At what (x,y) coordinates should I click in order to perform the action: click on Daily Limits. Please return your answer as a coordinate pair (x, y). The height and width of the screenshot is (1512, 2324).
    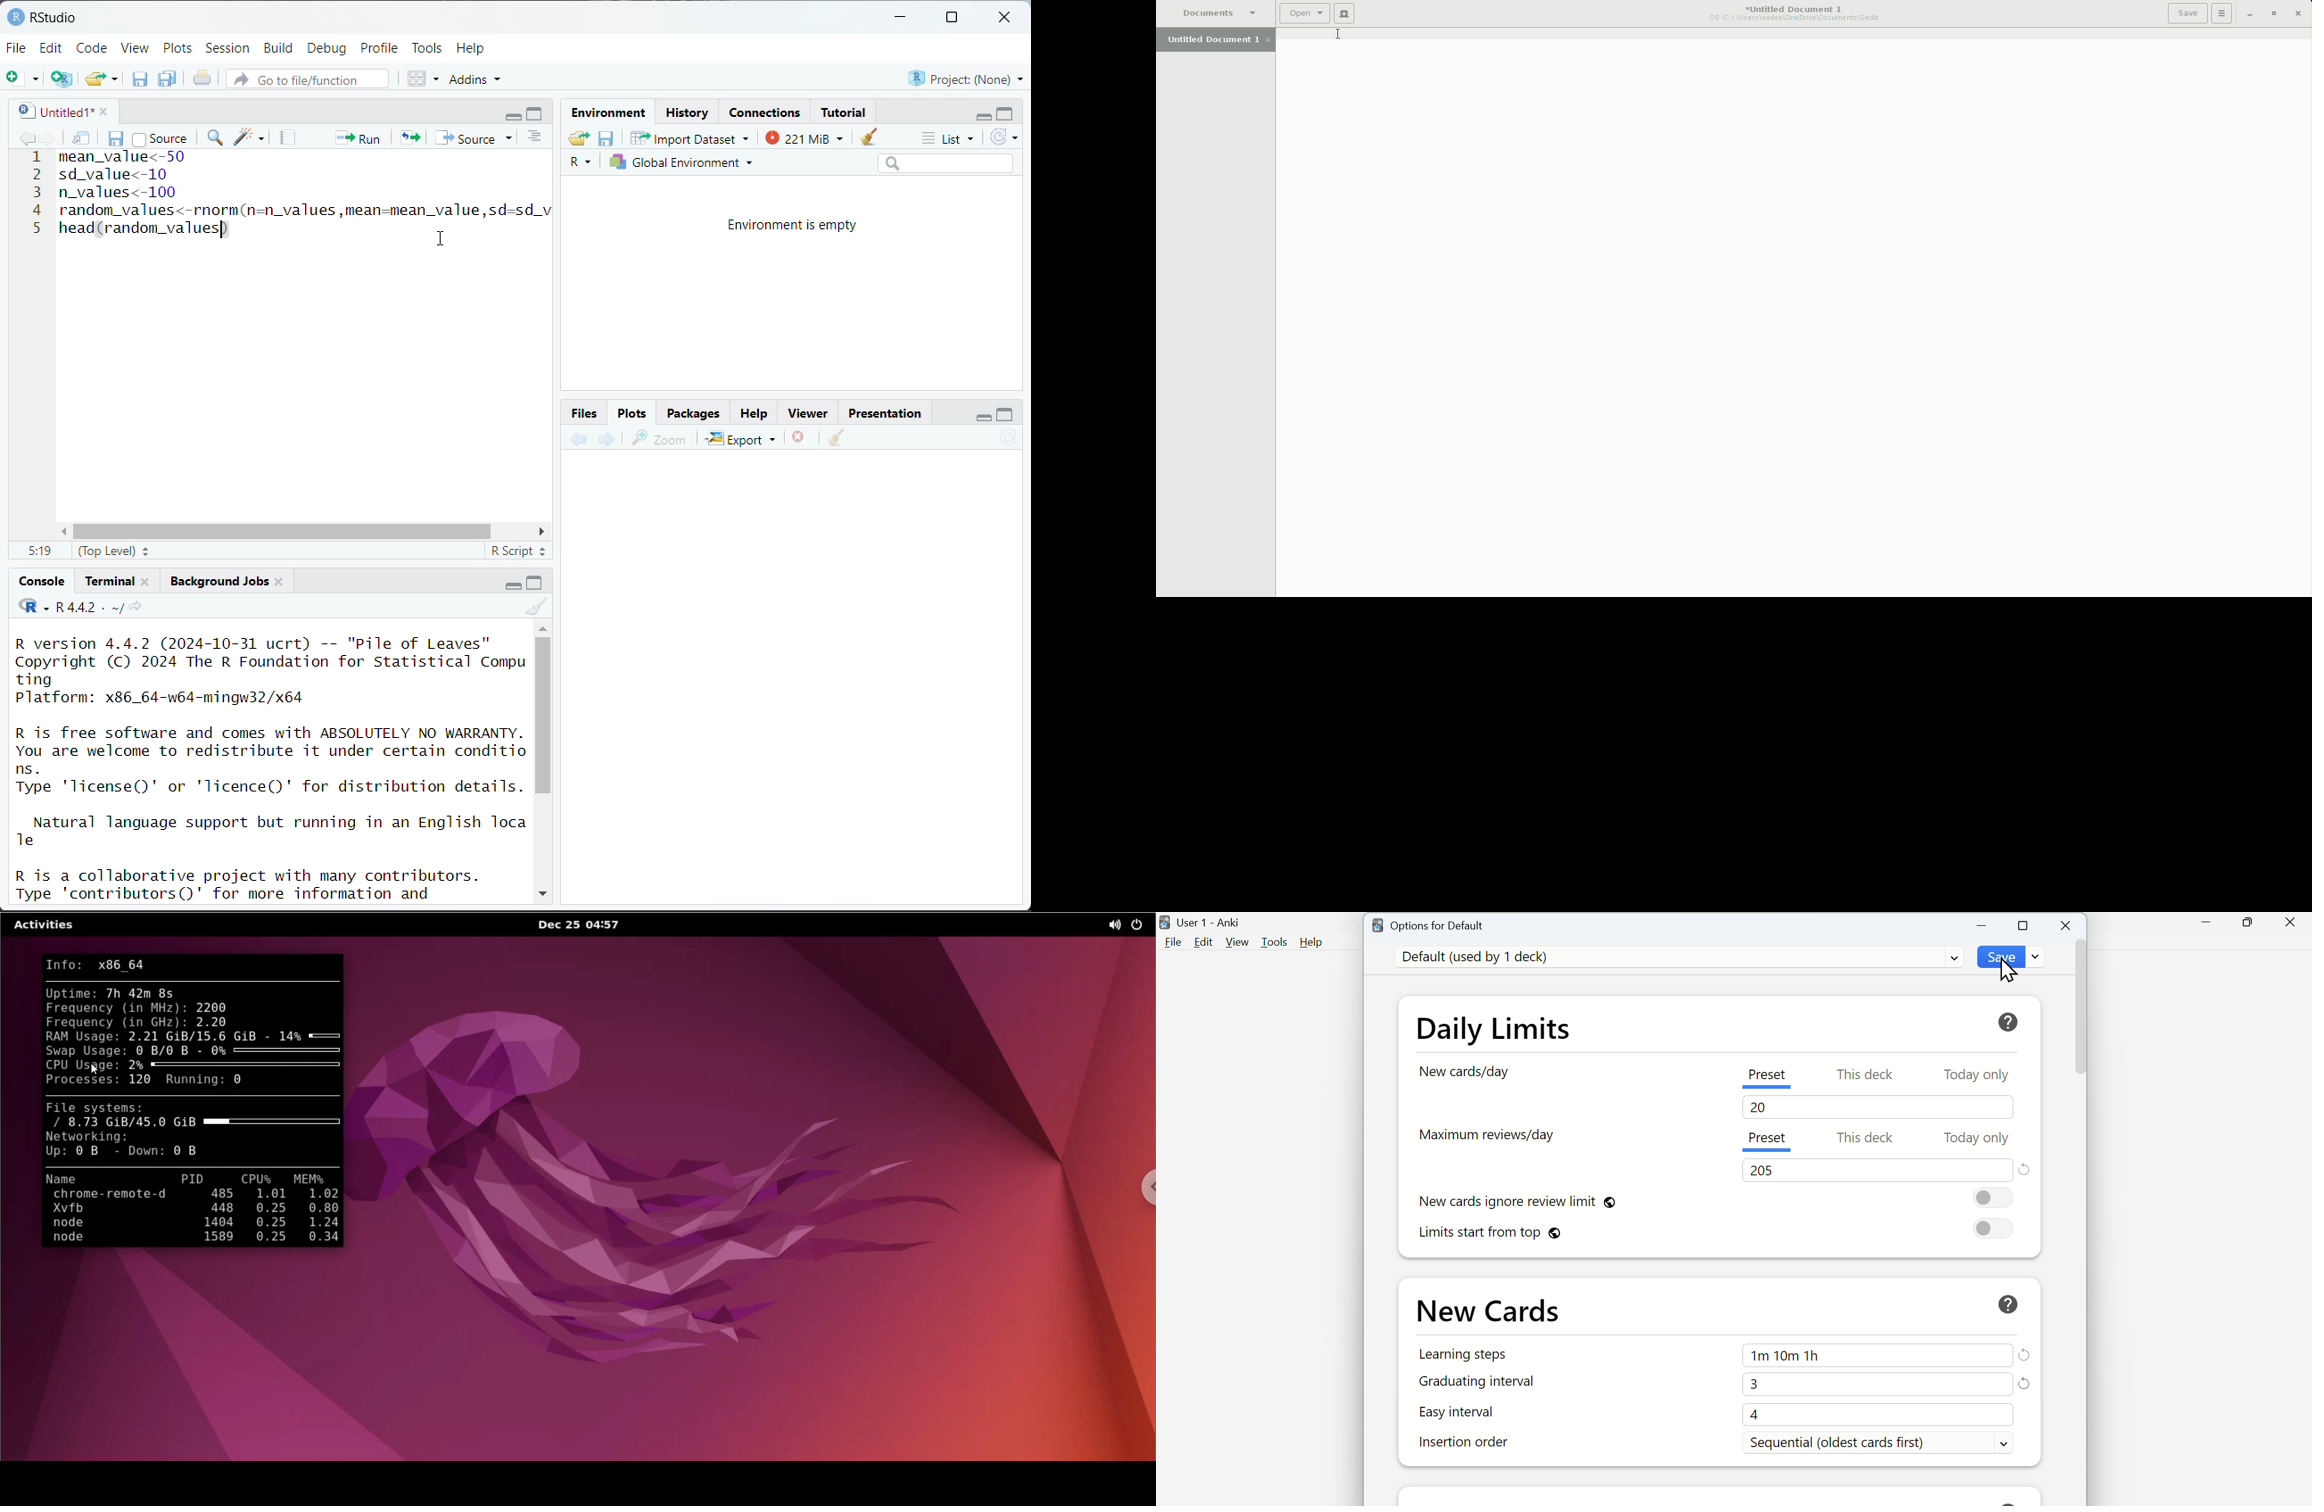
    Looking at the image, I should click on (1506, 1026).